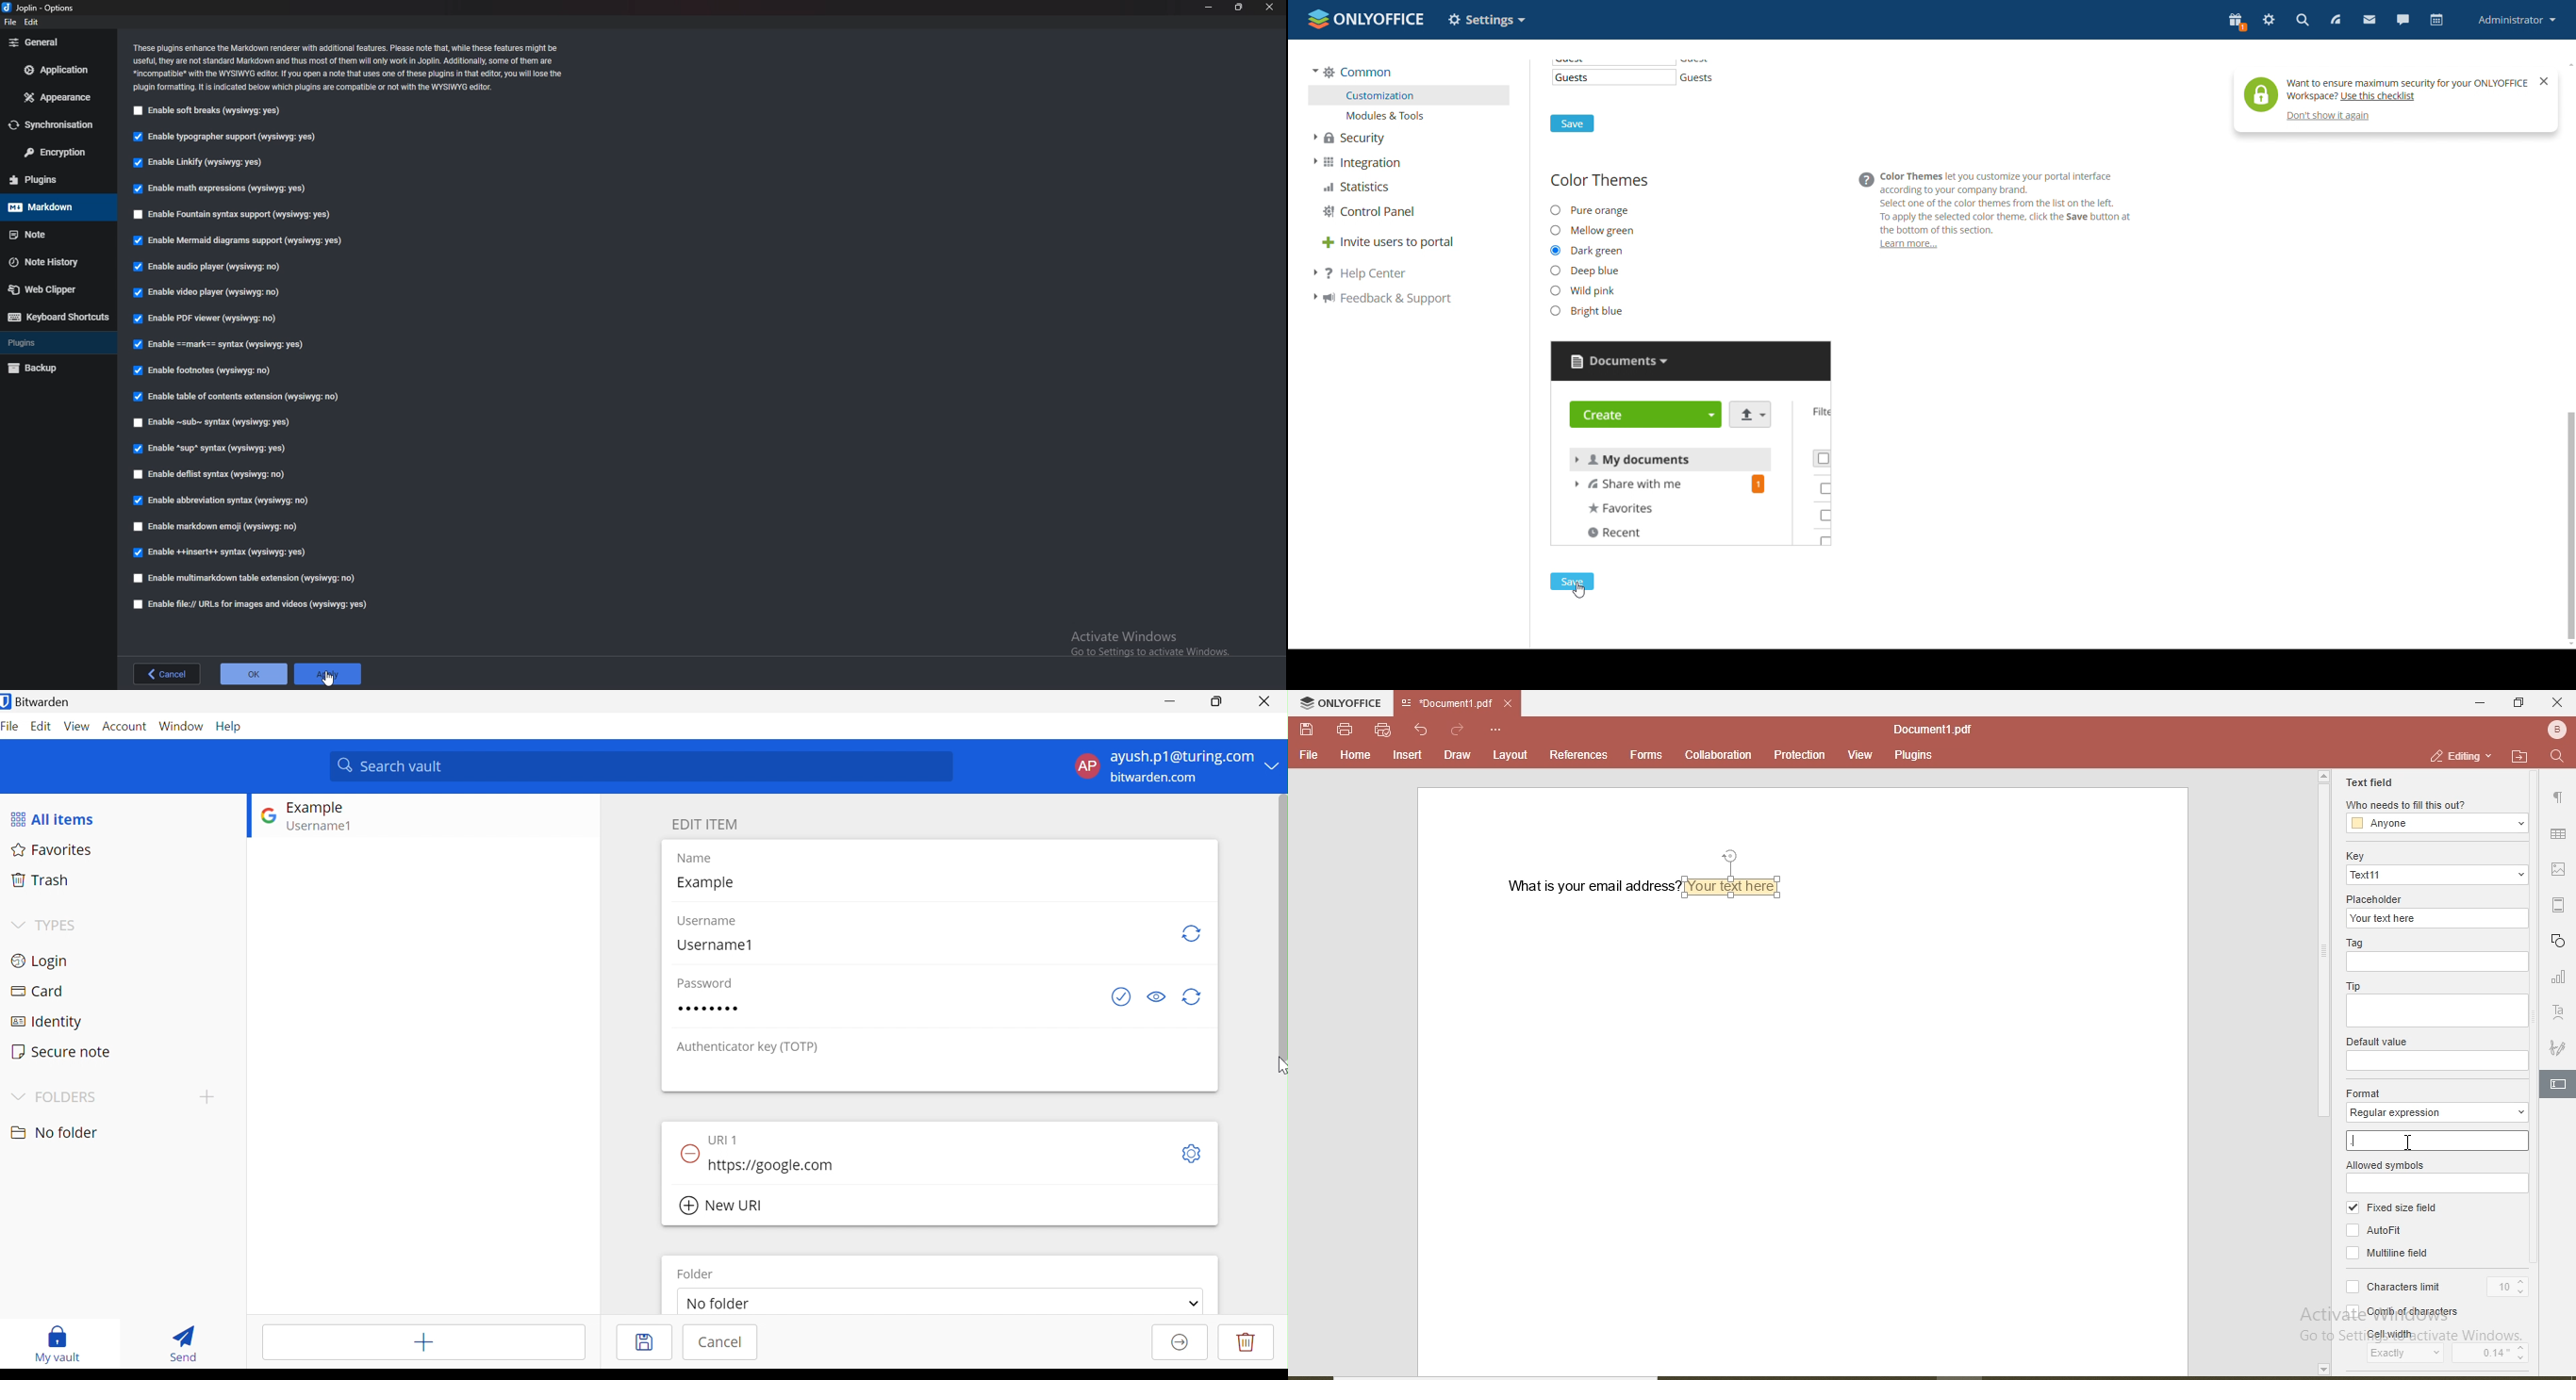  I want to click on enable Mark Syntax, so click(220, 344).